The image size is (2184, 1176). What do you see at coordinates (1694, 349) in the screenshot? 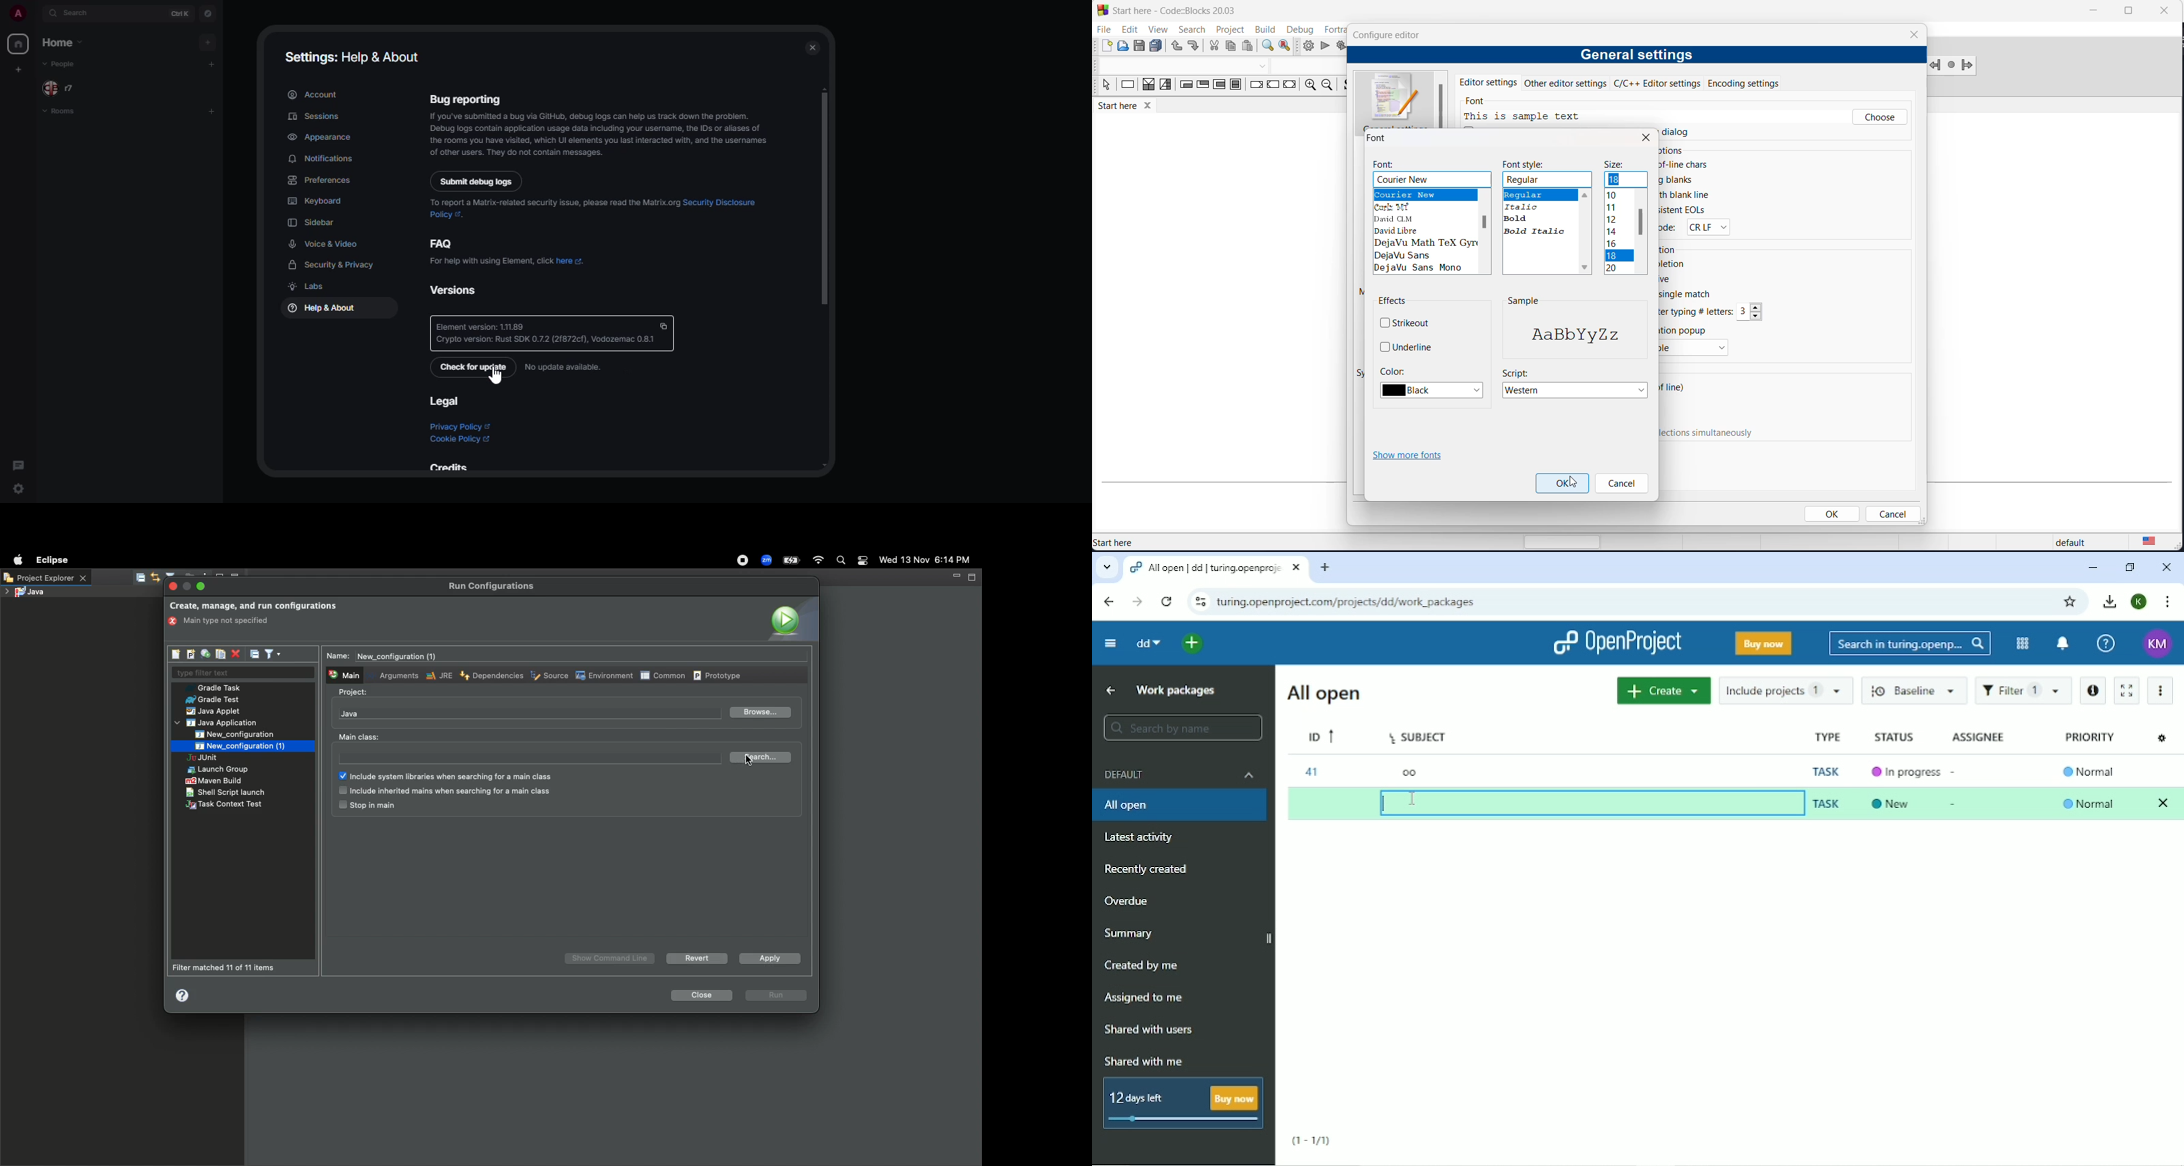
I see `Menu` at bounding box center [1694, 349].